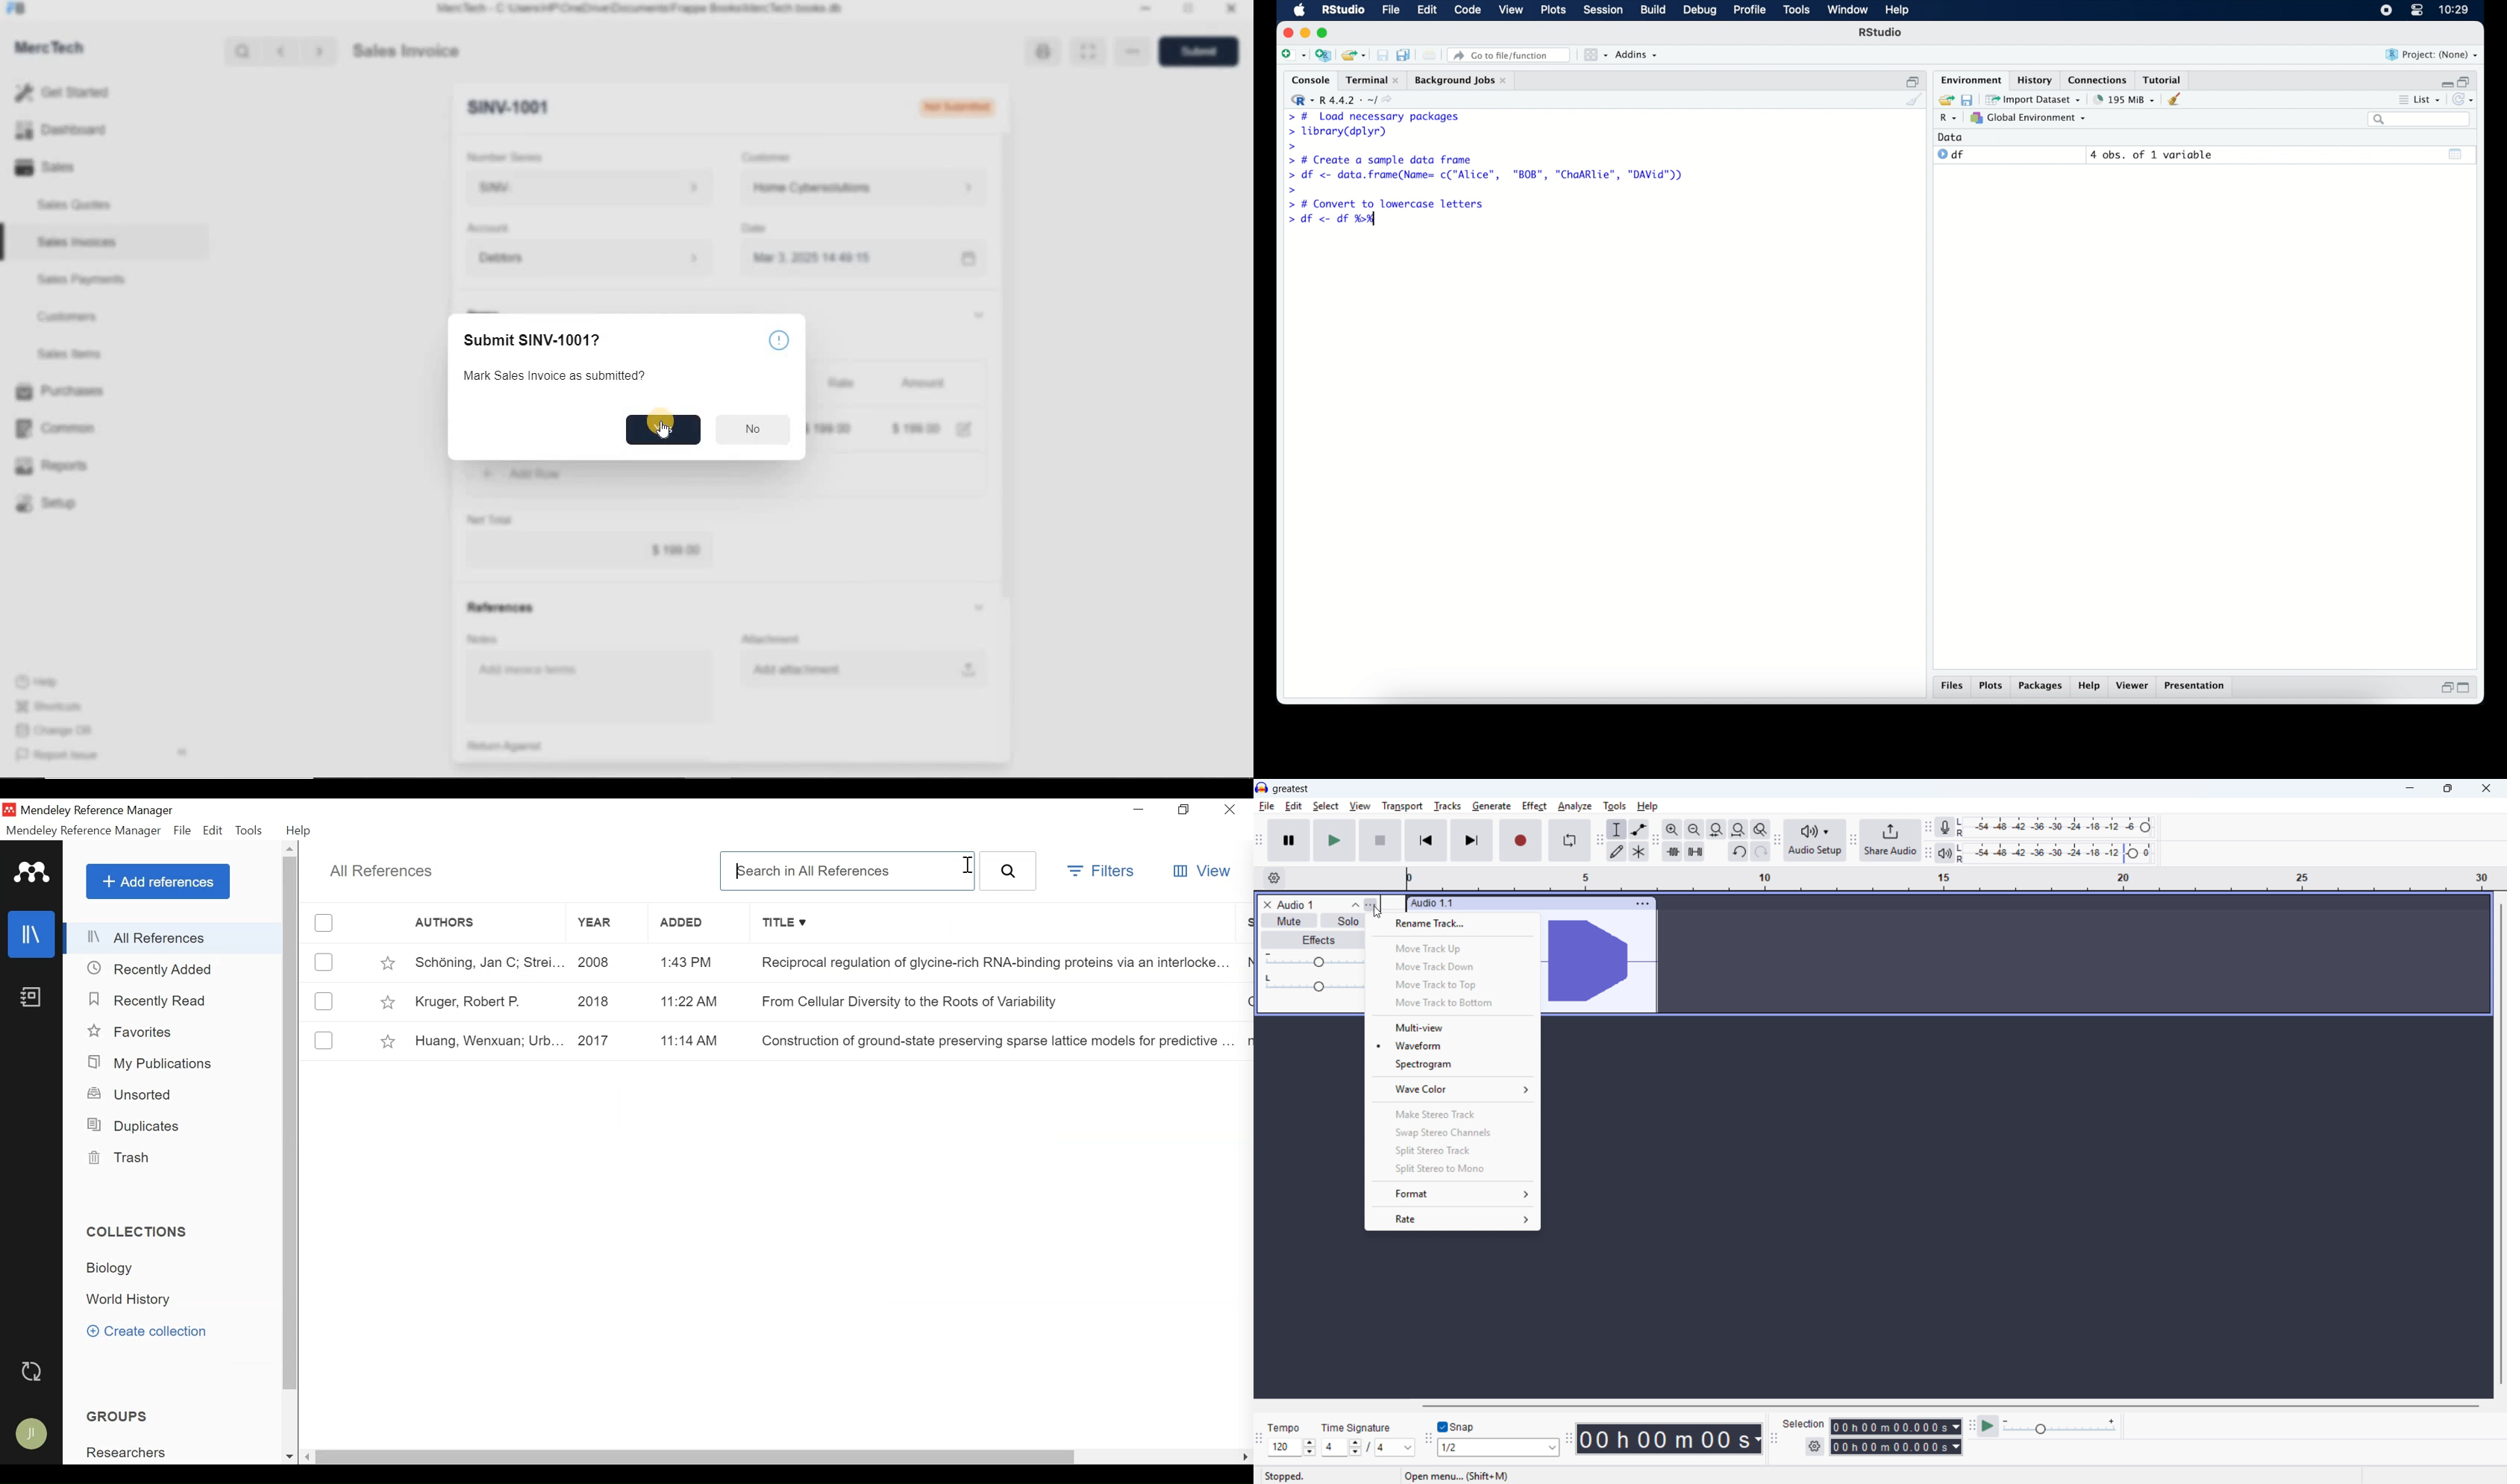 The height and width of the screenshot is (1484, 2520). What do you see at coordinates (2123, 99) in the screenshot?
I see `195 MB` at bounding box center [2123, 99].